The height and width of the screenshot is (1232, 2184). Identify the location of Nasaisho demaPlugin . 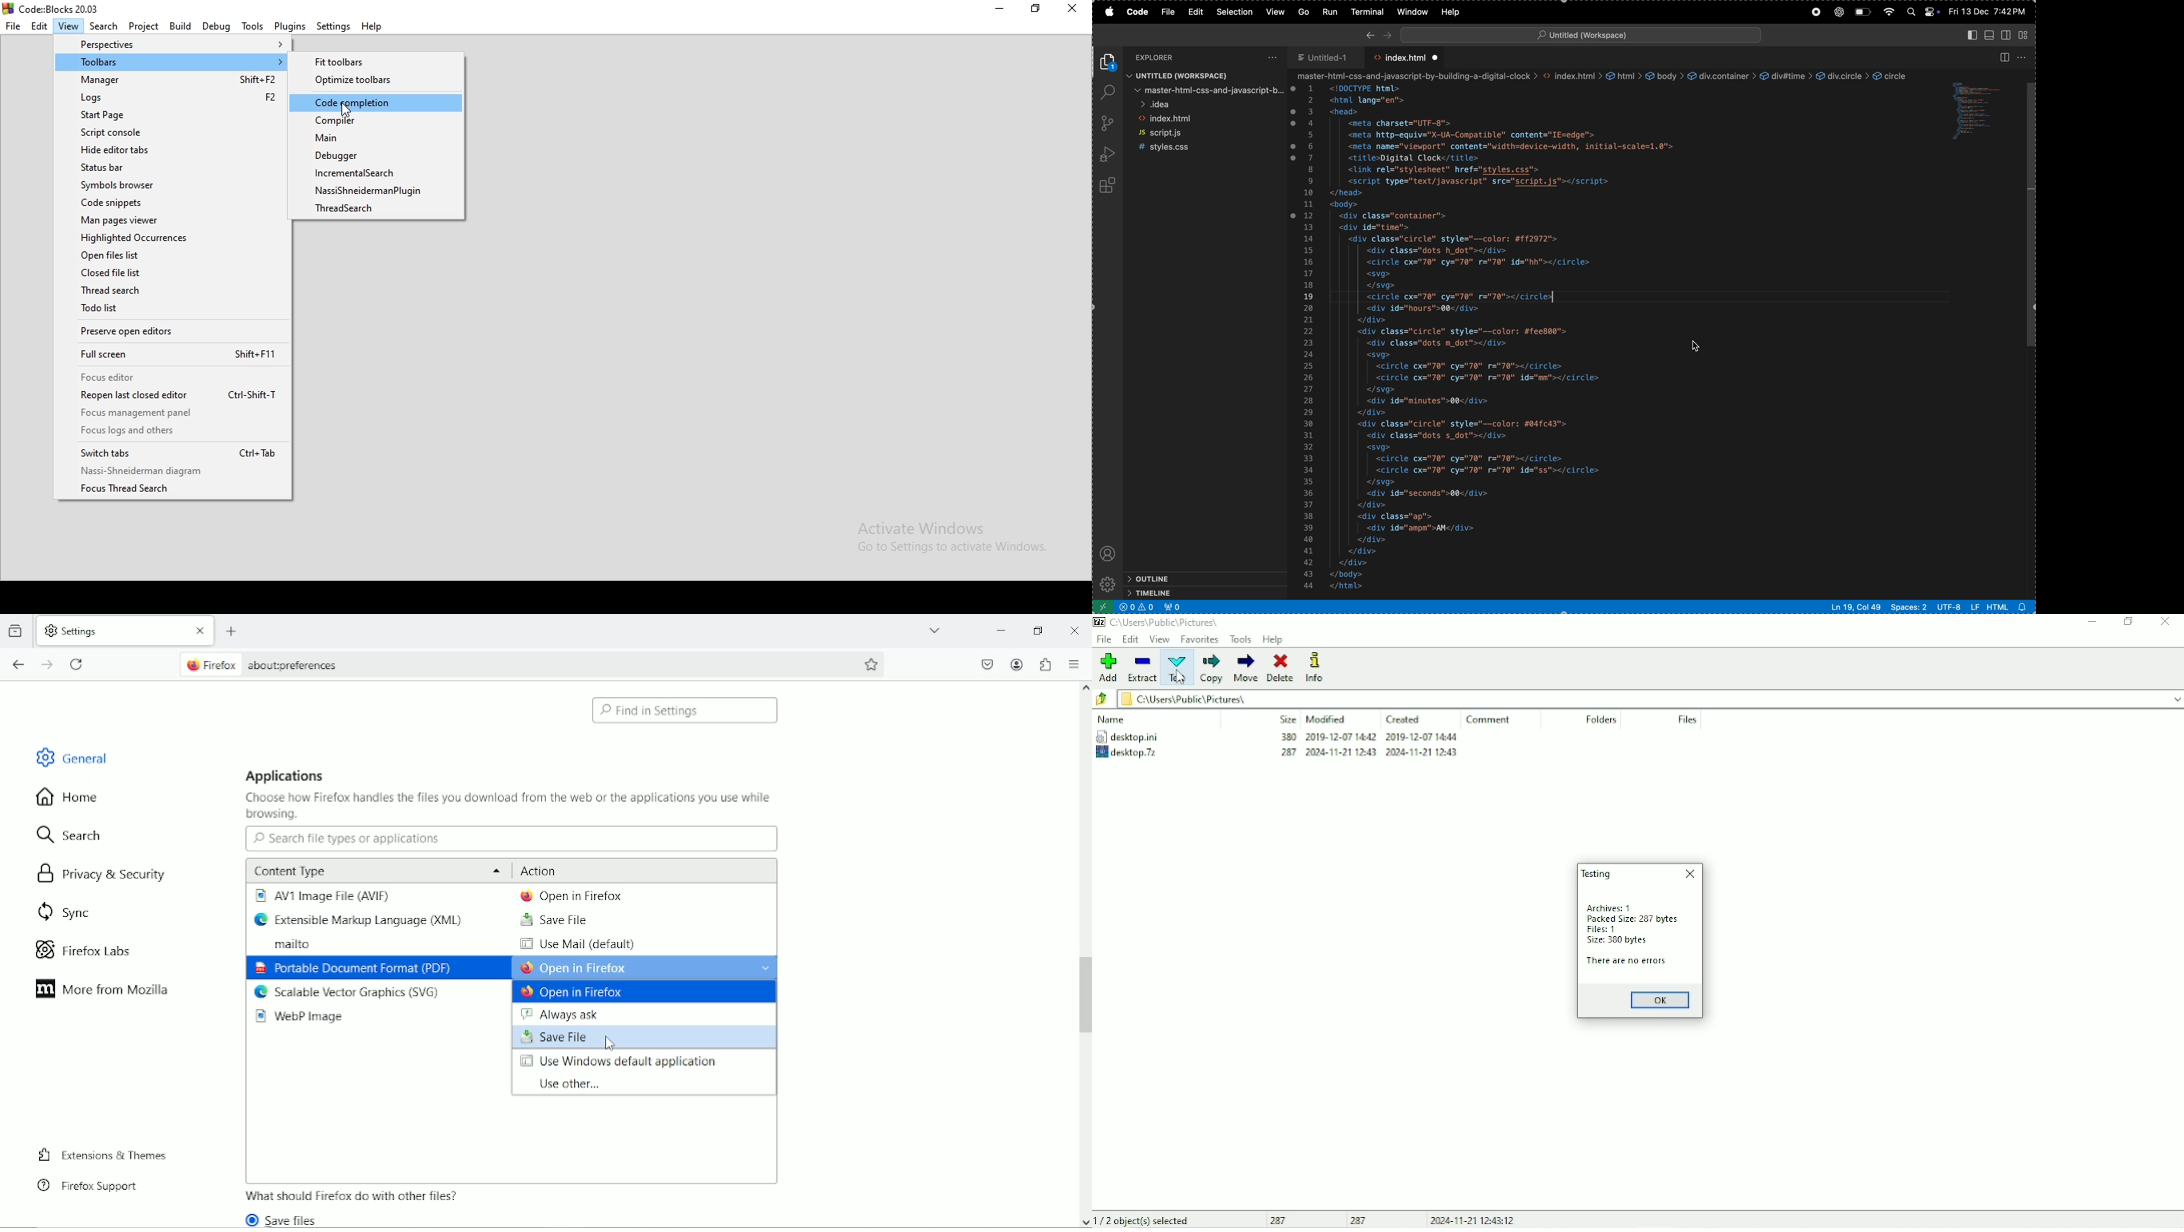
(381, 193).